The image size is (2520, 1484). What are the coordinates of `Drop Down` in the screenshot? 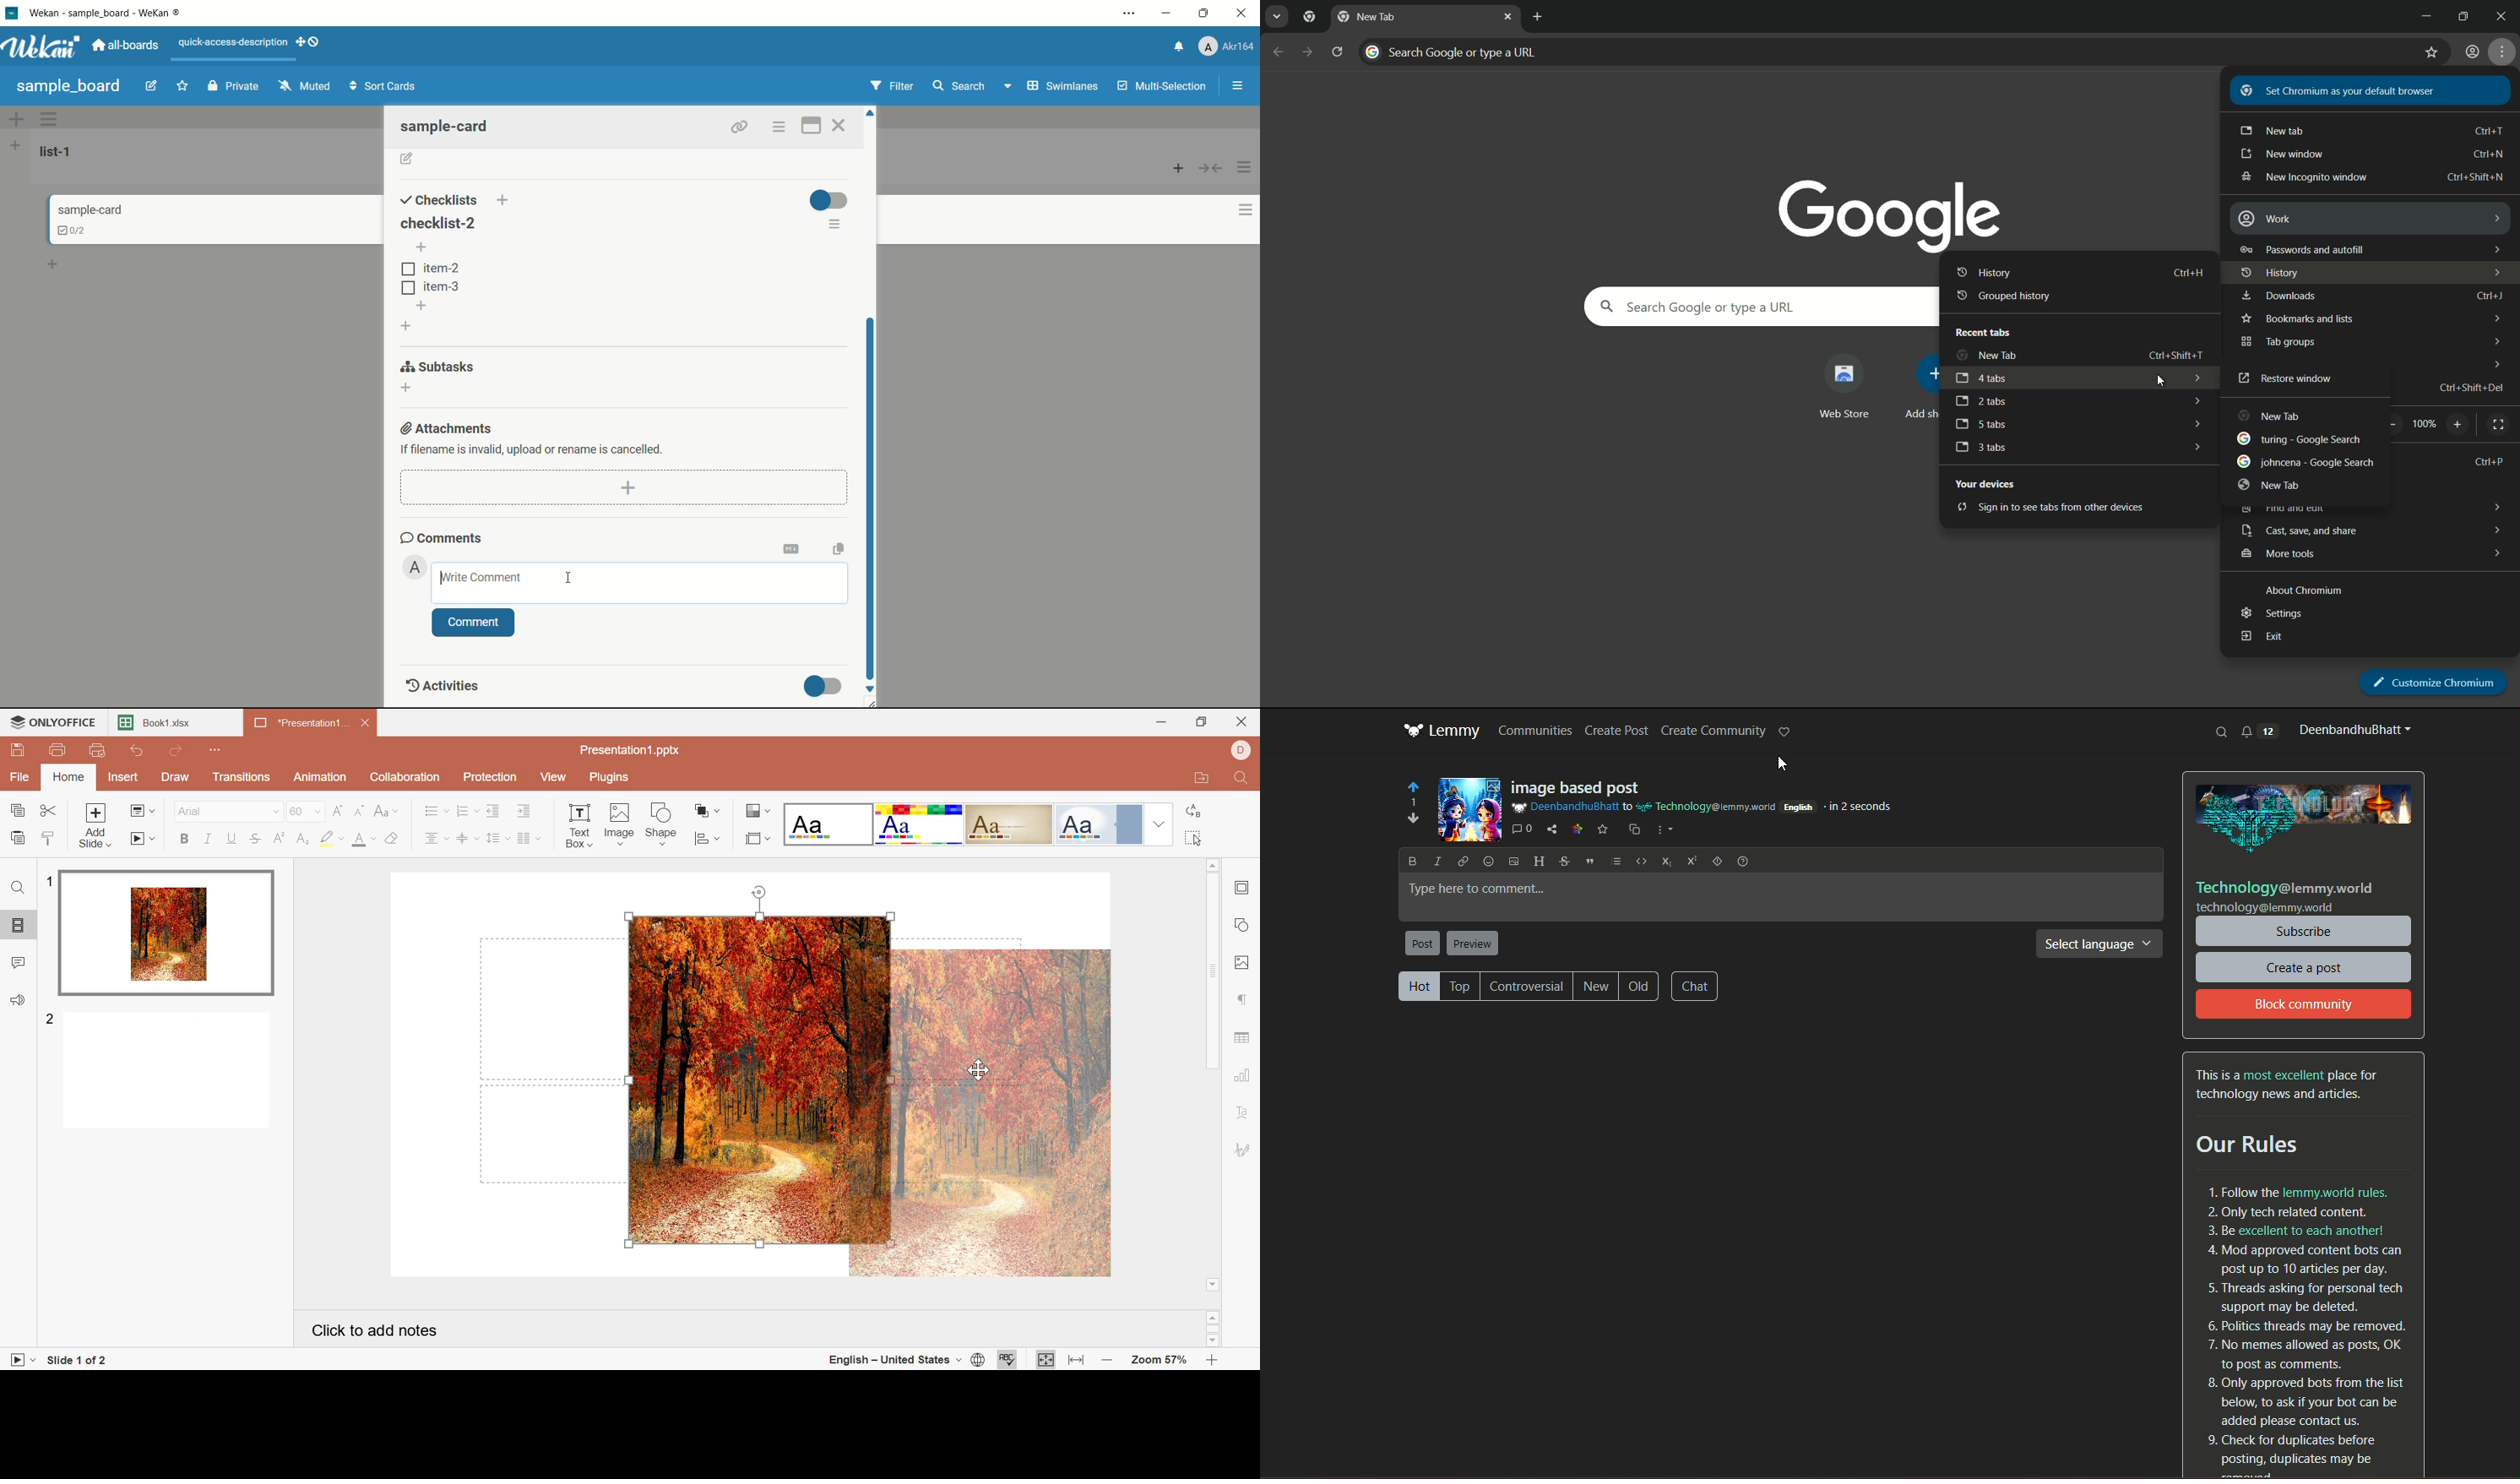 It's located at (1159, 824).